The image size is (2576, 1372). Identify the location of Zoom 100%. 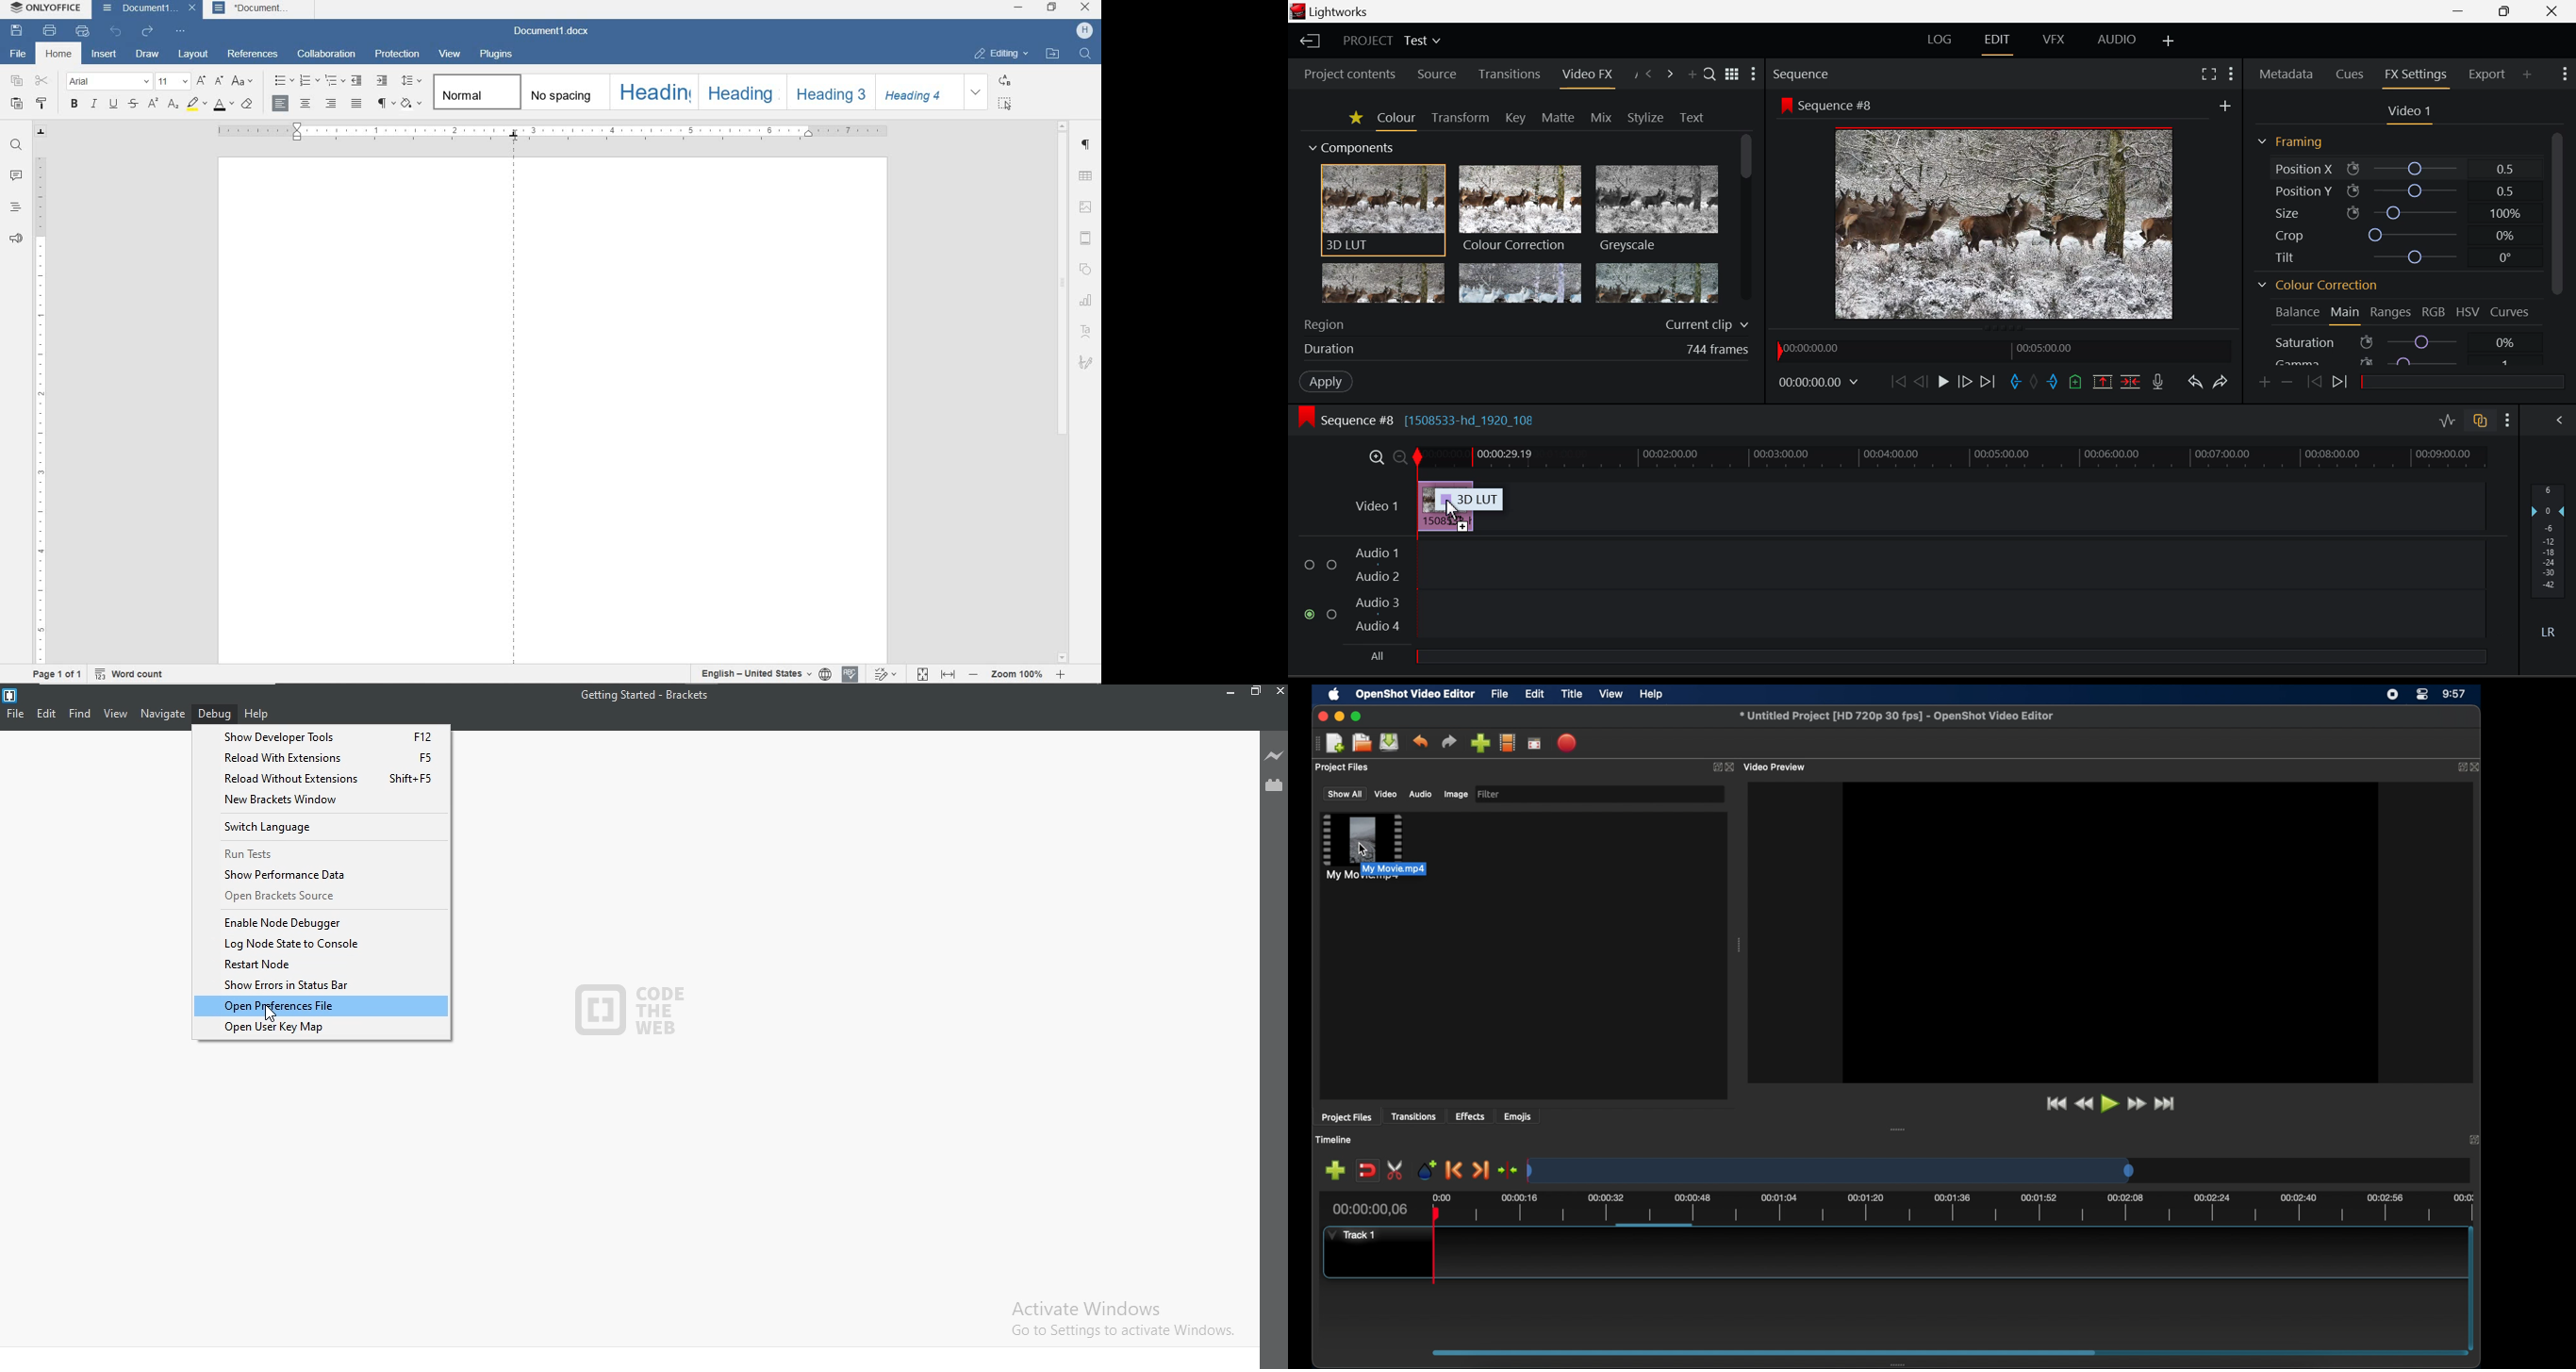
(1018, 674).